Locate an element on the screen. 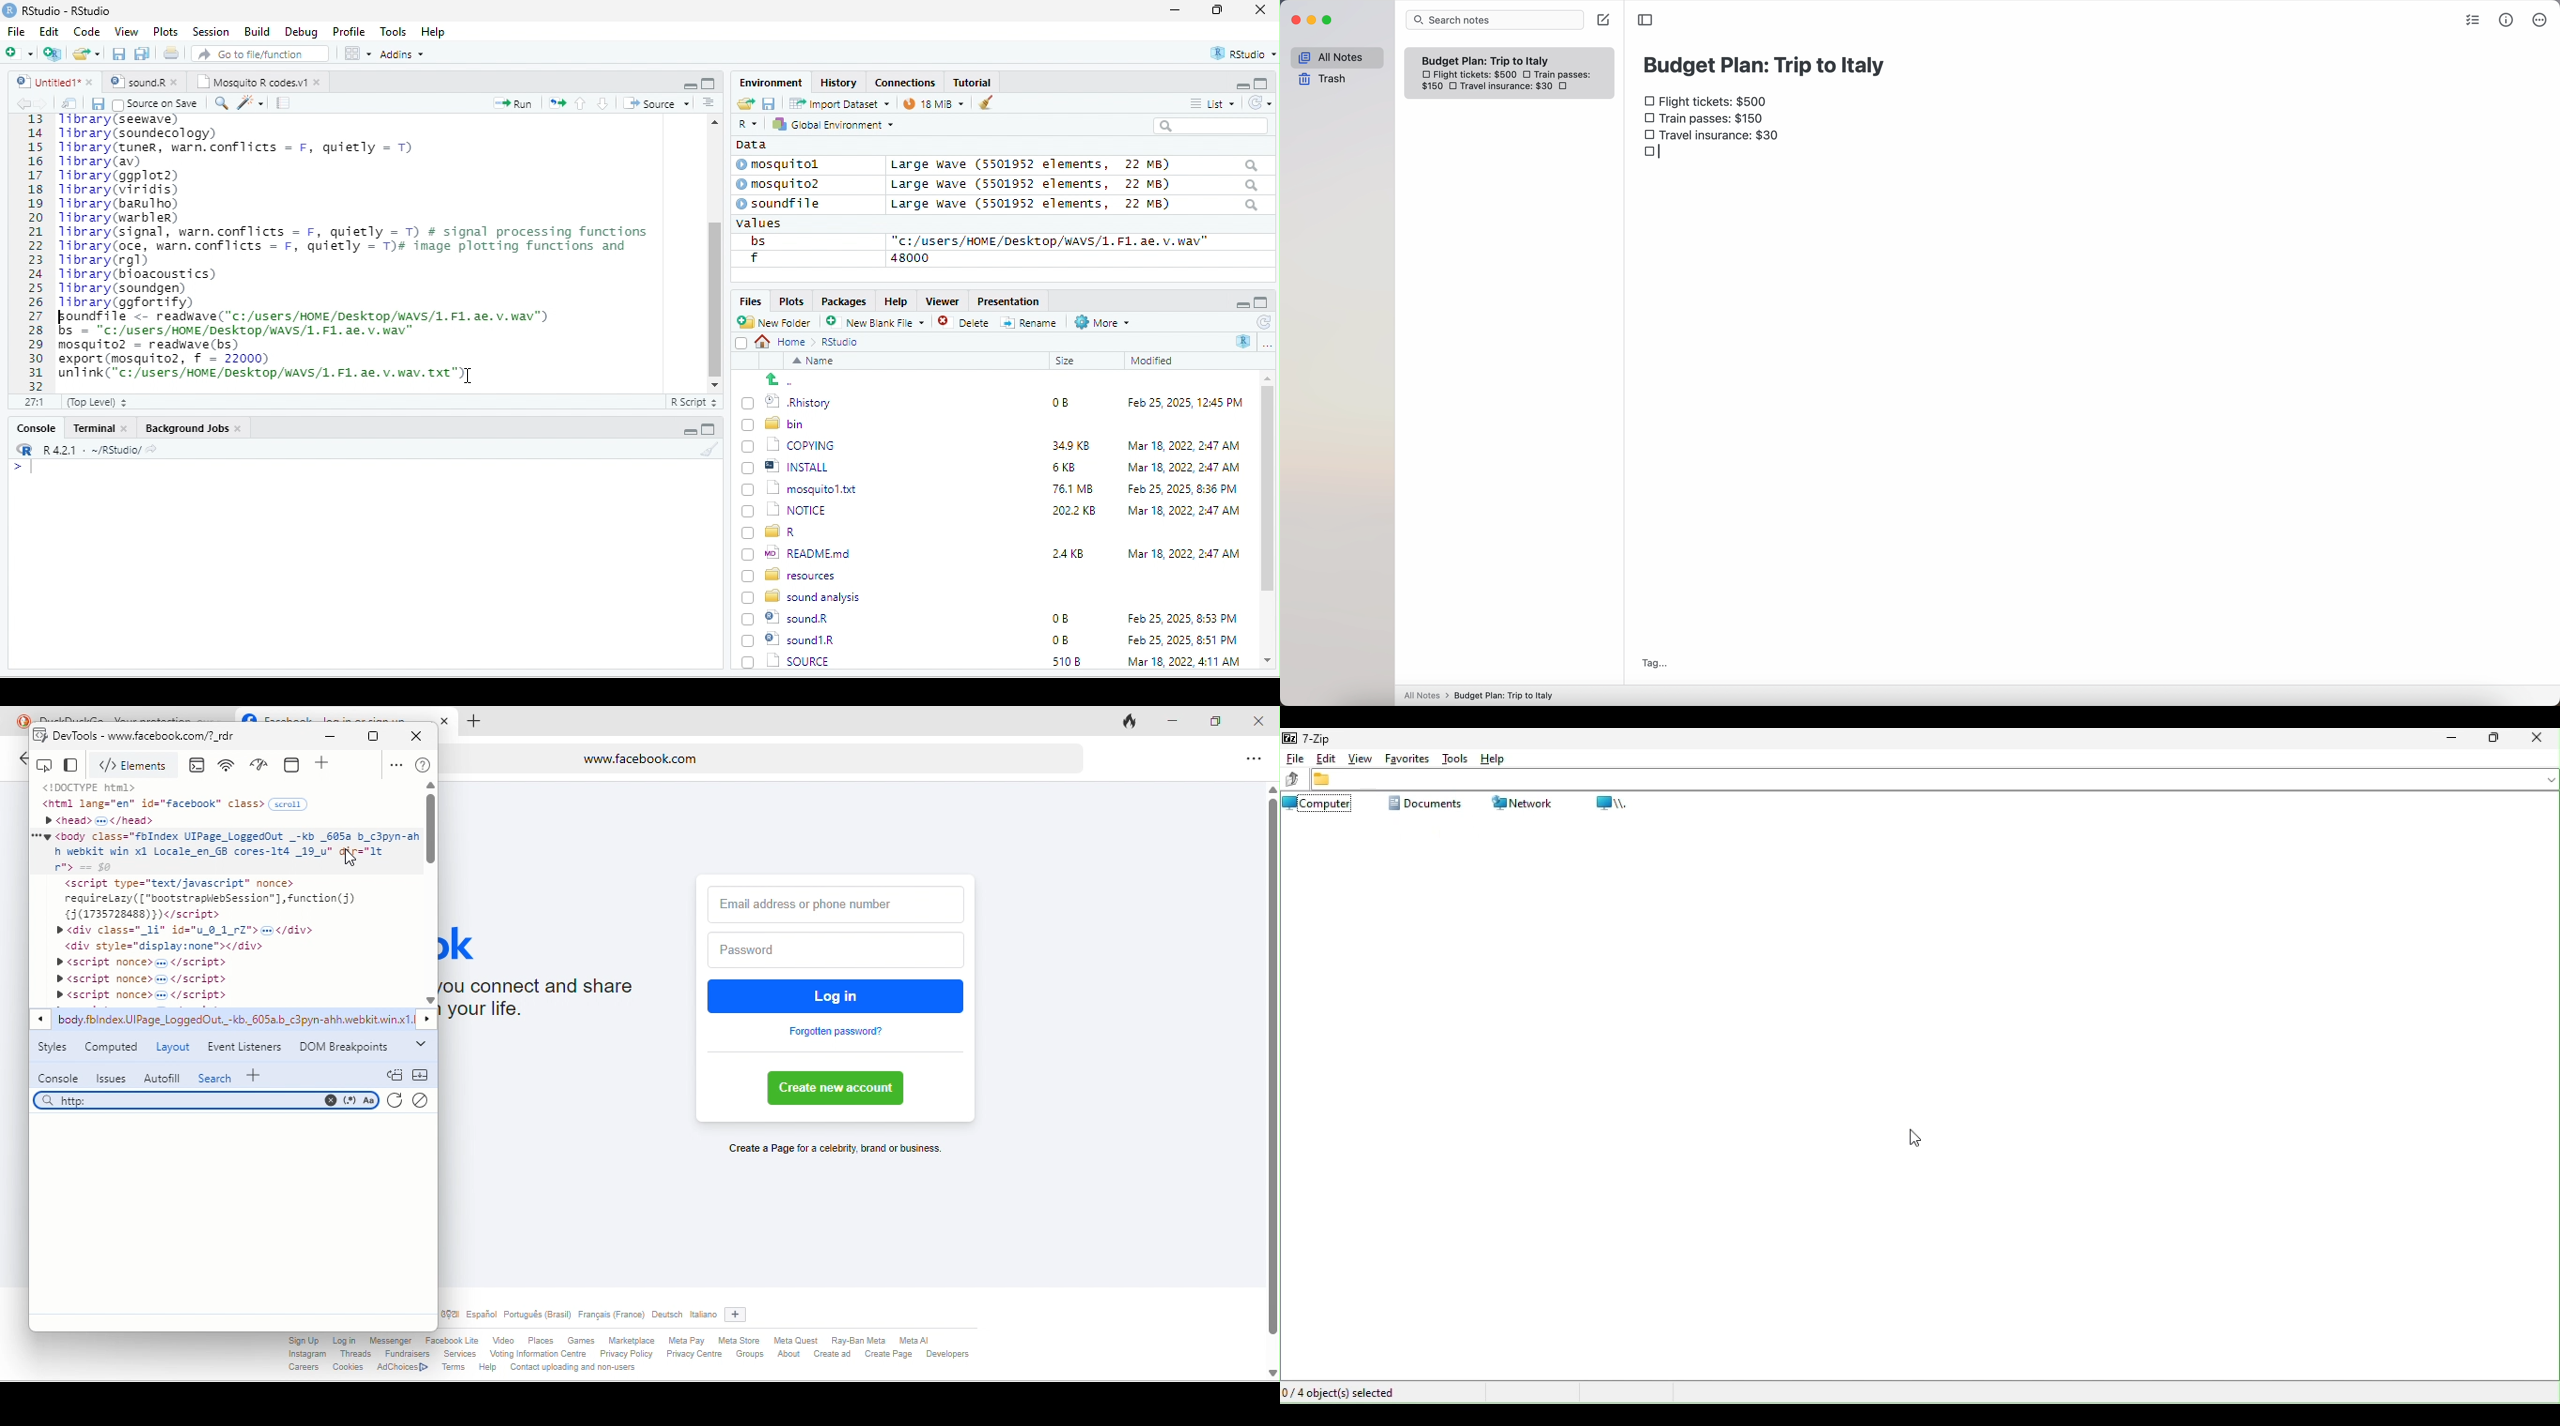 Image resolution: width=2576 pixels, height=1428 pixels. note is located at coordinates (284, 102).